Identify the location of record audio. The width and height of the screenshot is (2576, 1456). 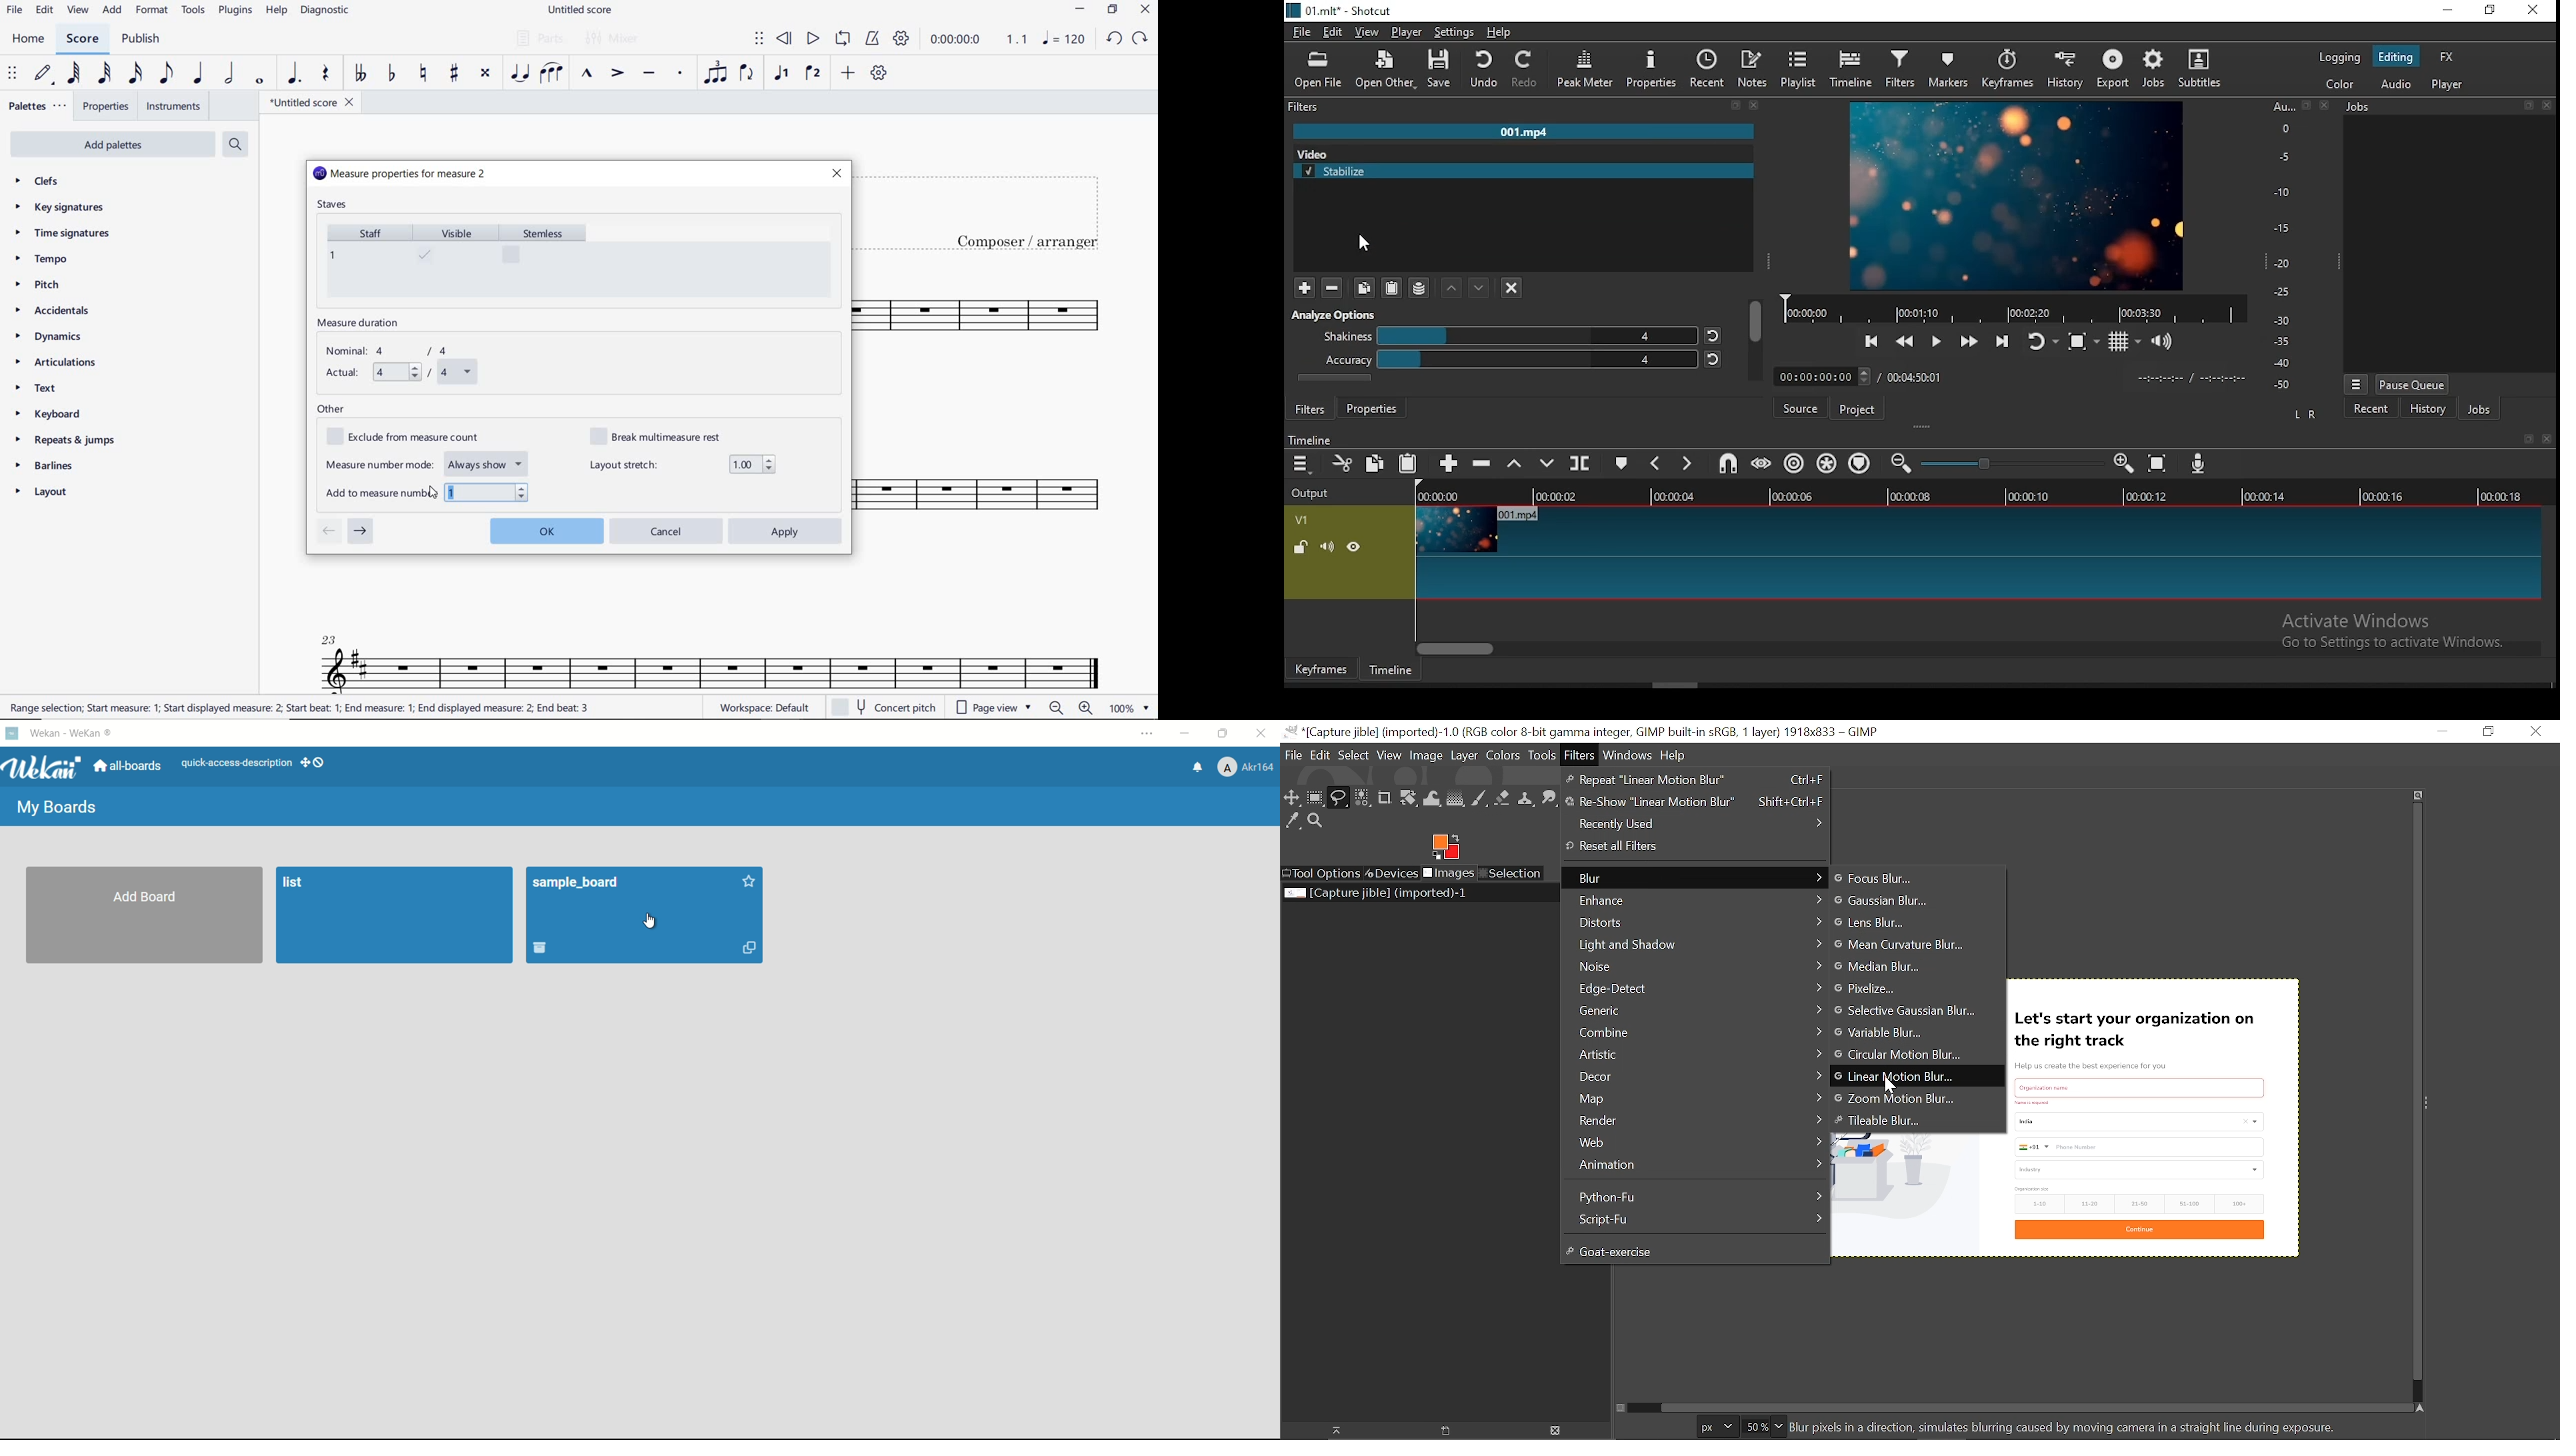
(2196, 464).